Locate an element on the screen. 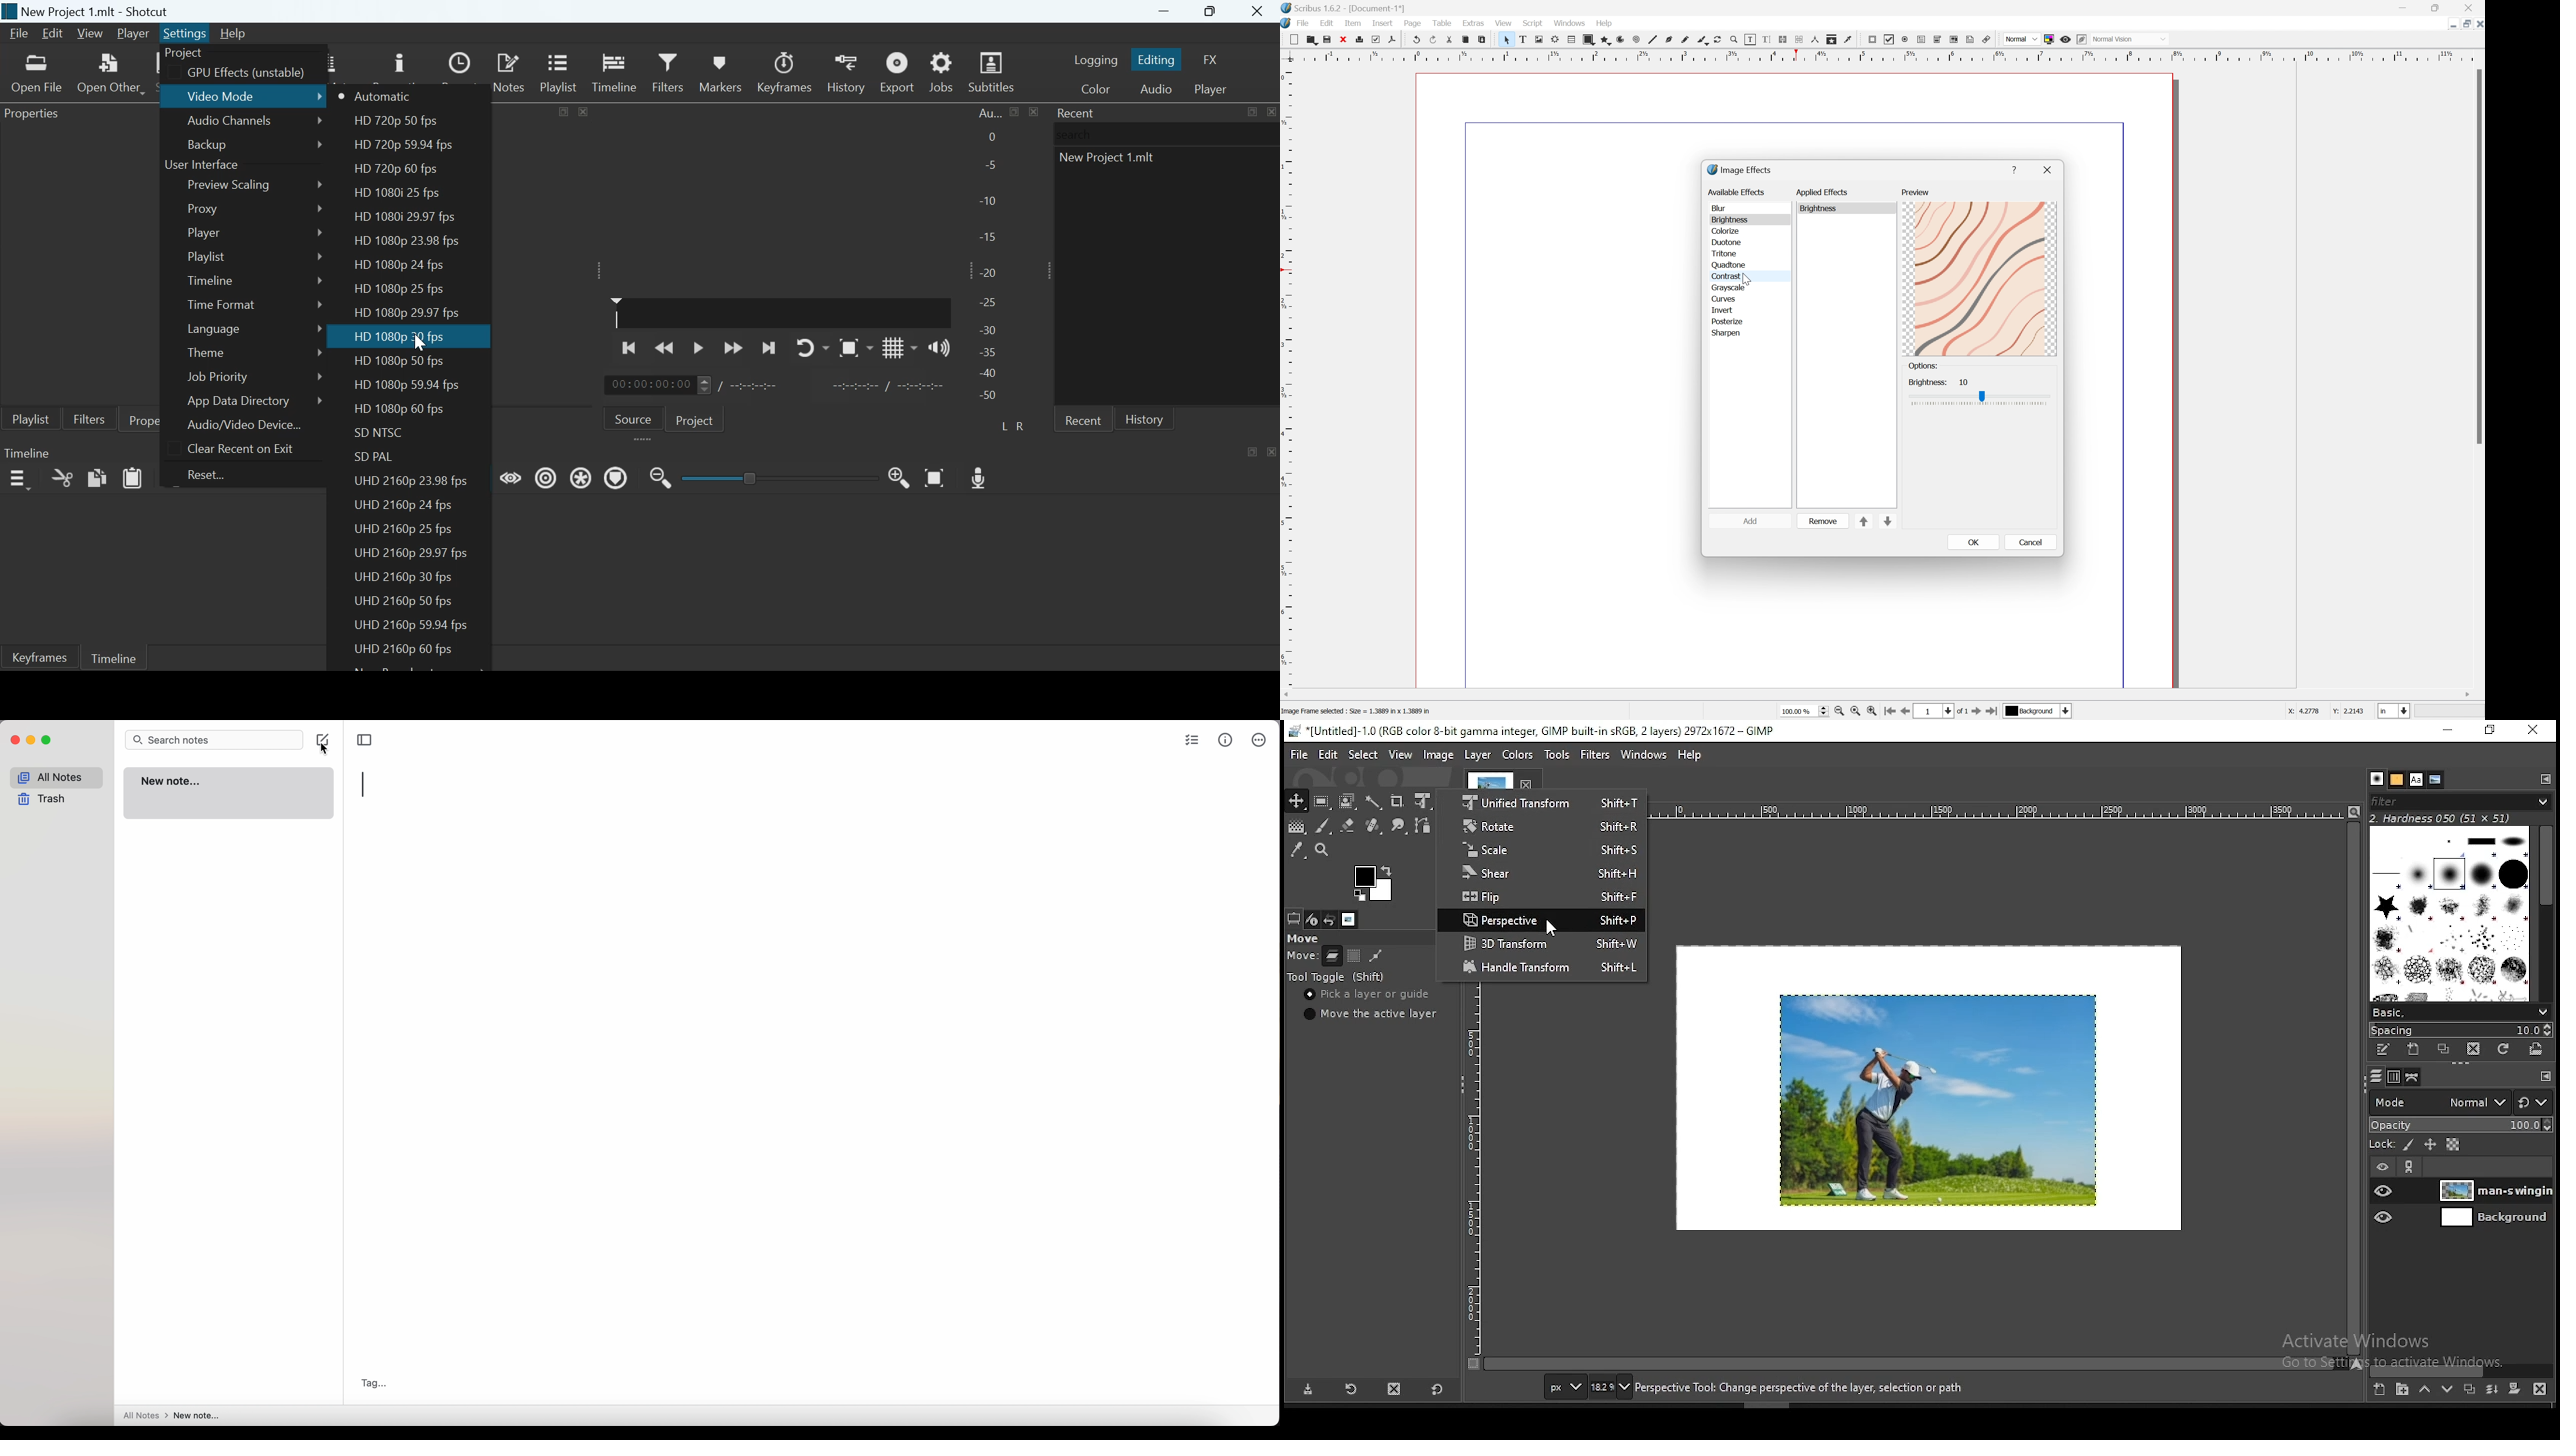 This screenshot has width=2576, height=1456. edit this brush is located at coordinates (2385, 1053).